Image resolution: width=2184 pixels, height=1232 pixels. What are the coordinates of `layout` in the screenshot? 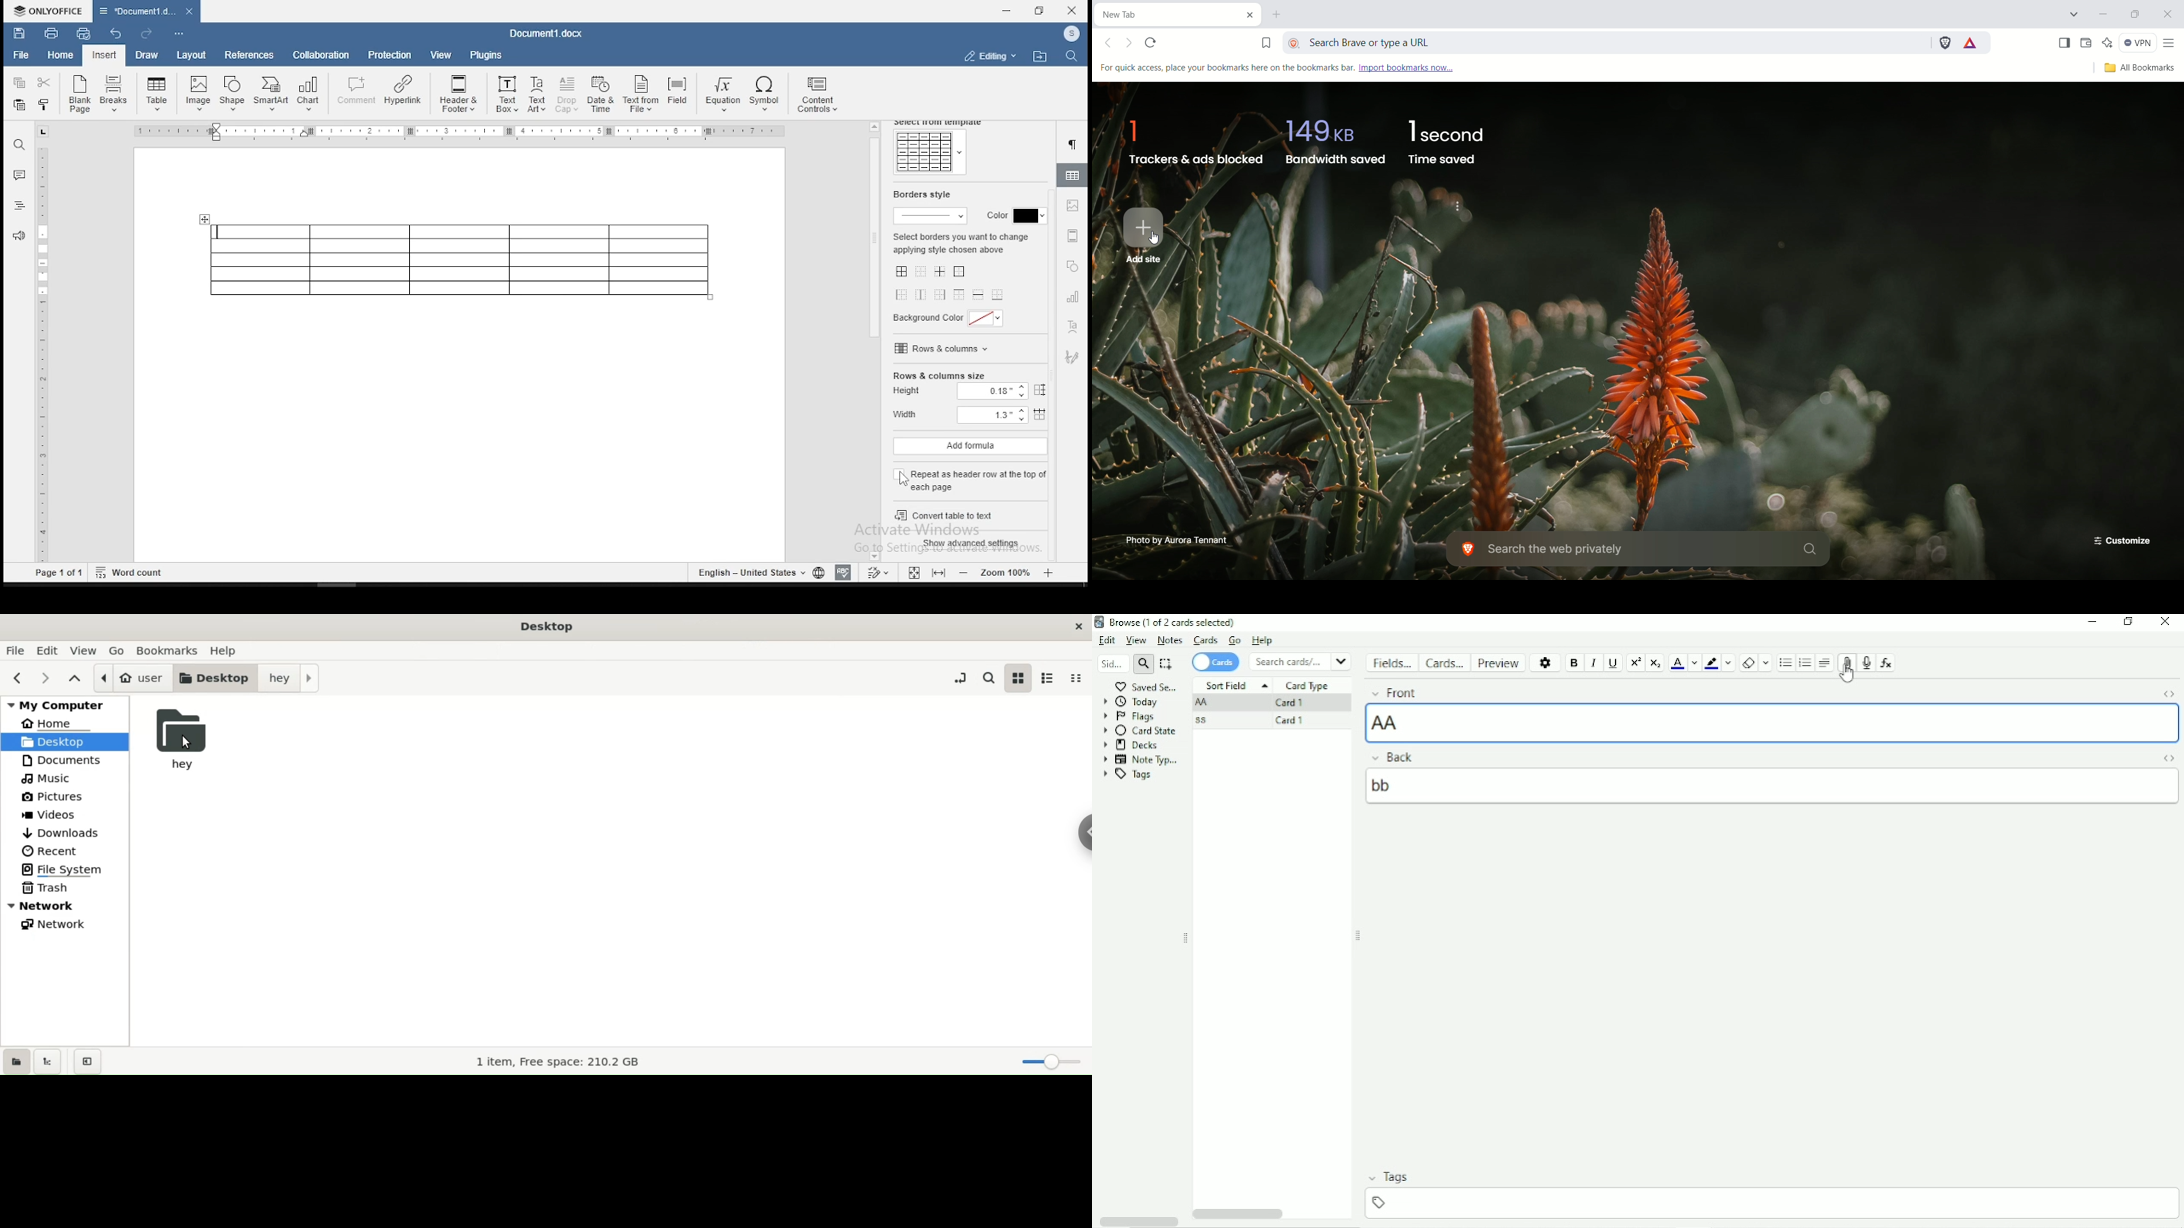 It's located at (190, 55).